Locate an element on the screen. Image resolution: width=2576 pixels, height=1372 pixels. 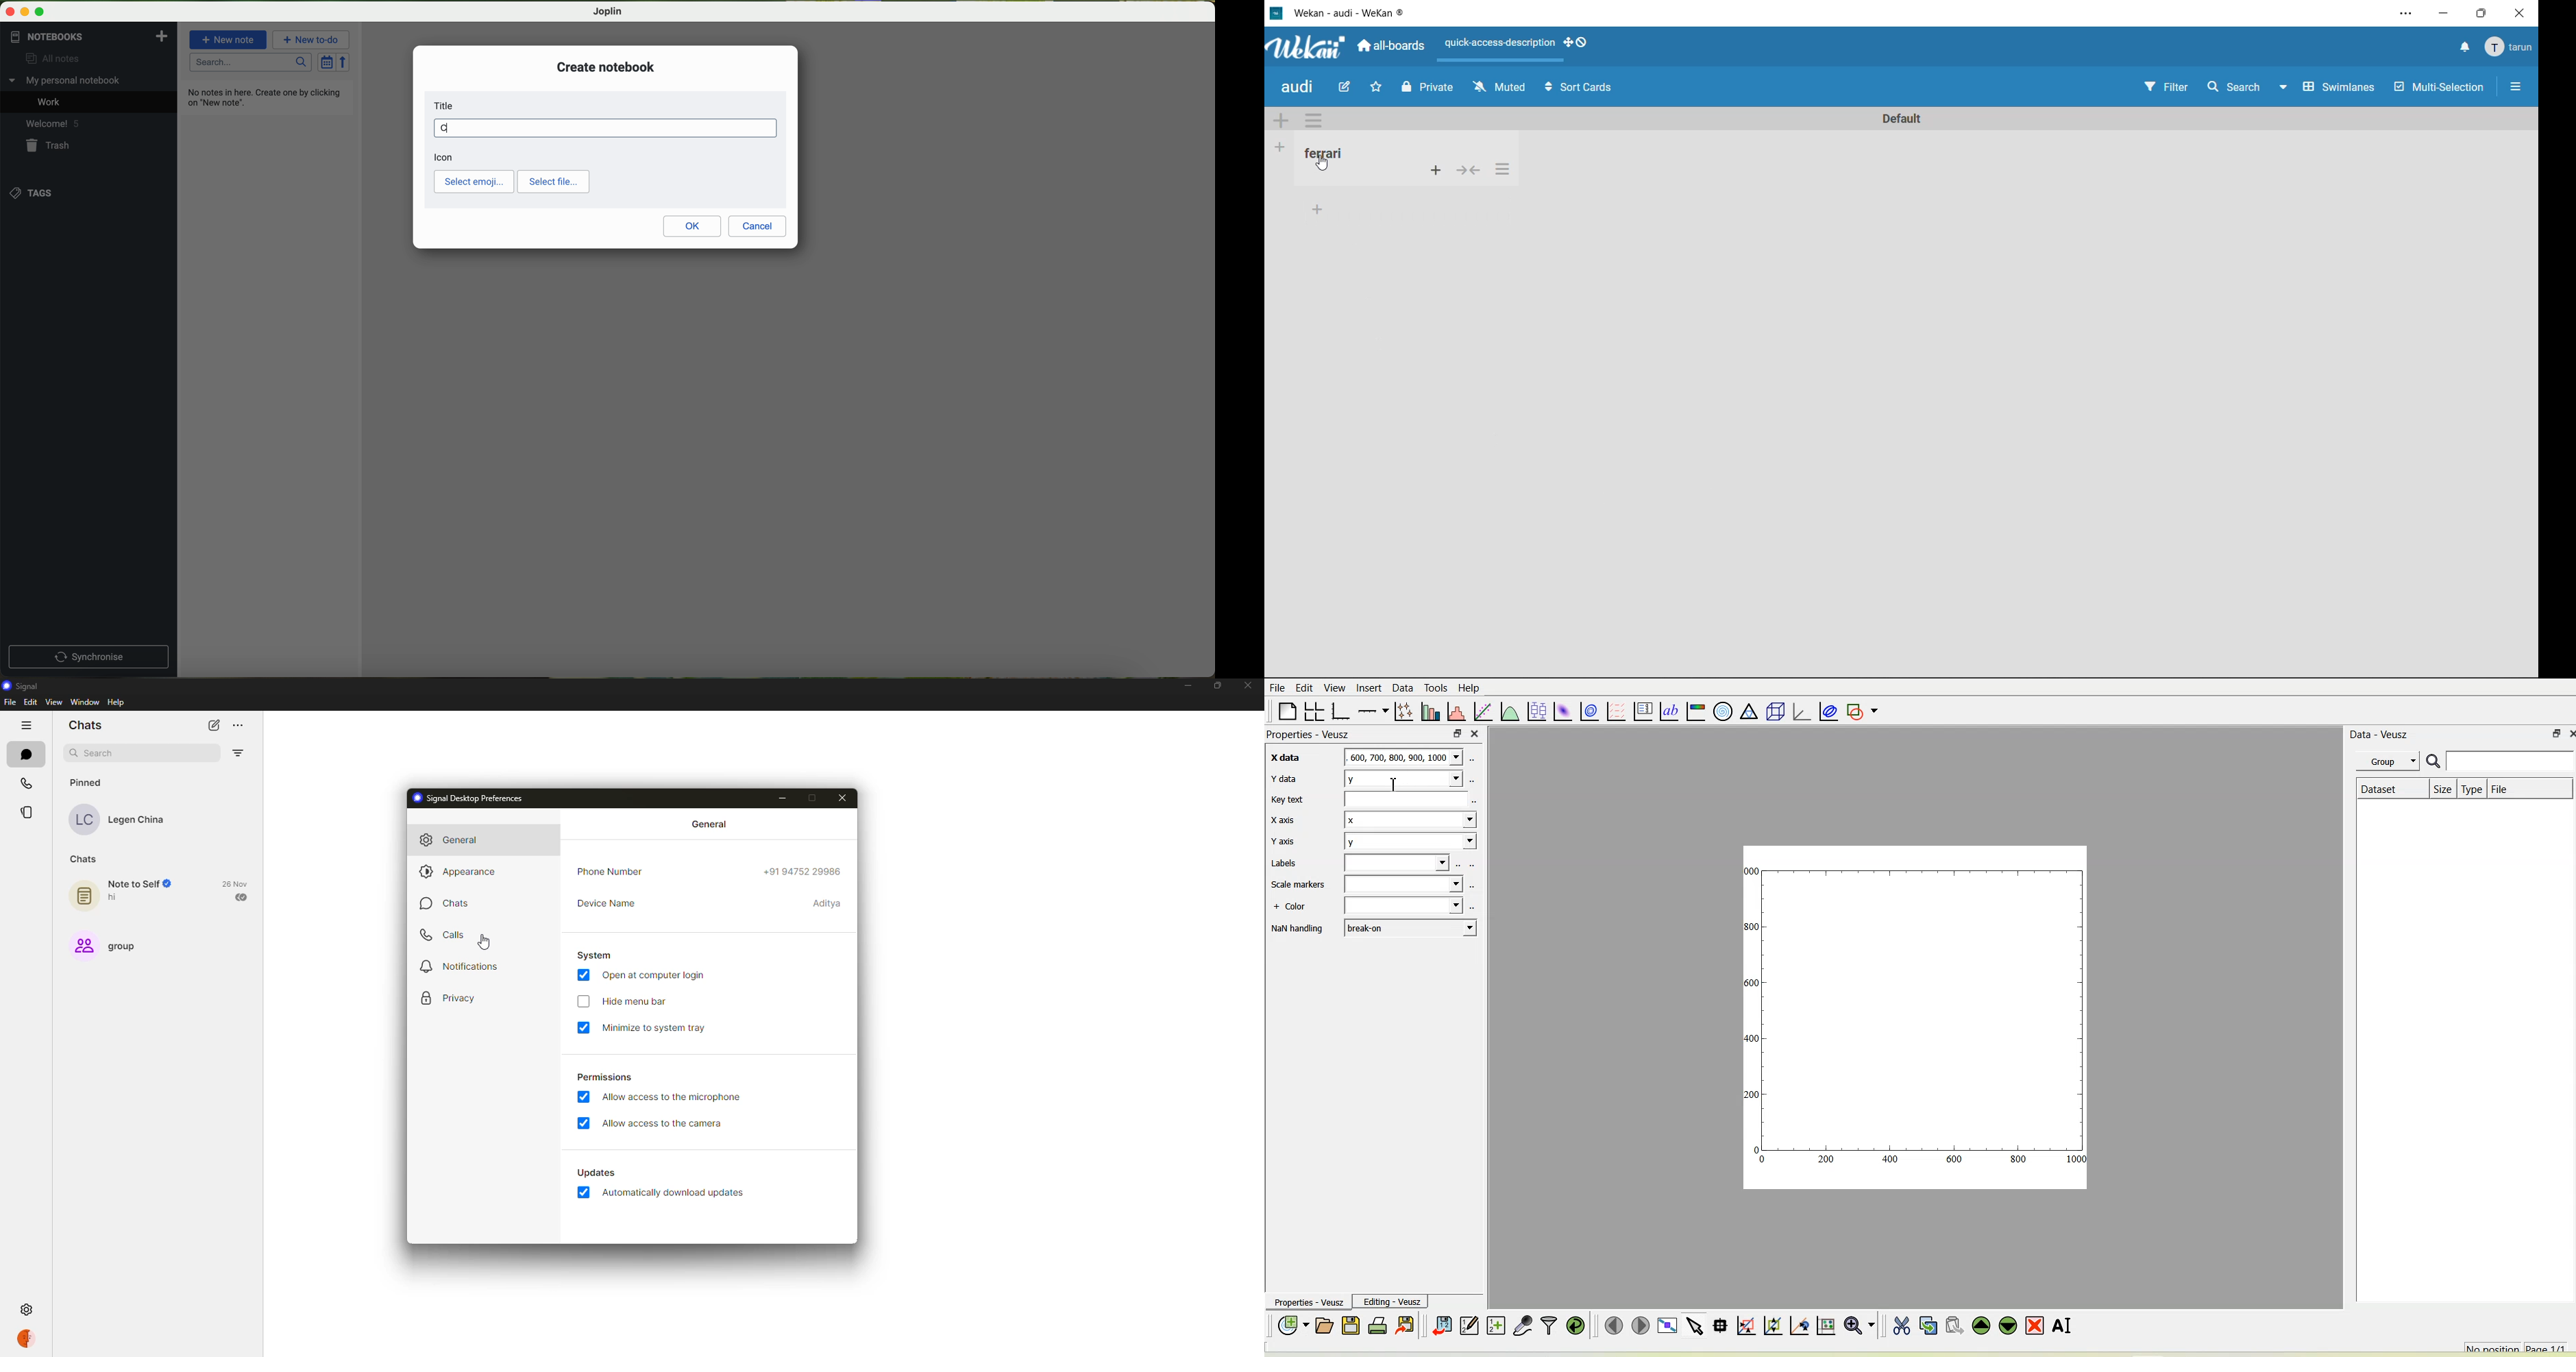
Swimlanes is located at coordinates (2340, 89).